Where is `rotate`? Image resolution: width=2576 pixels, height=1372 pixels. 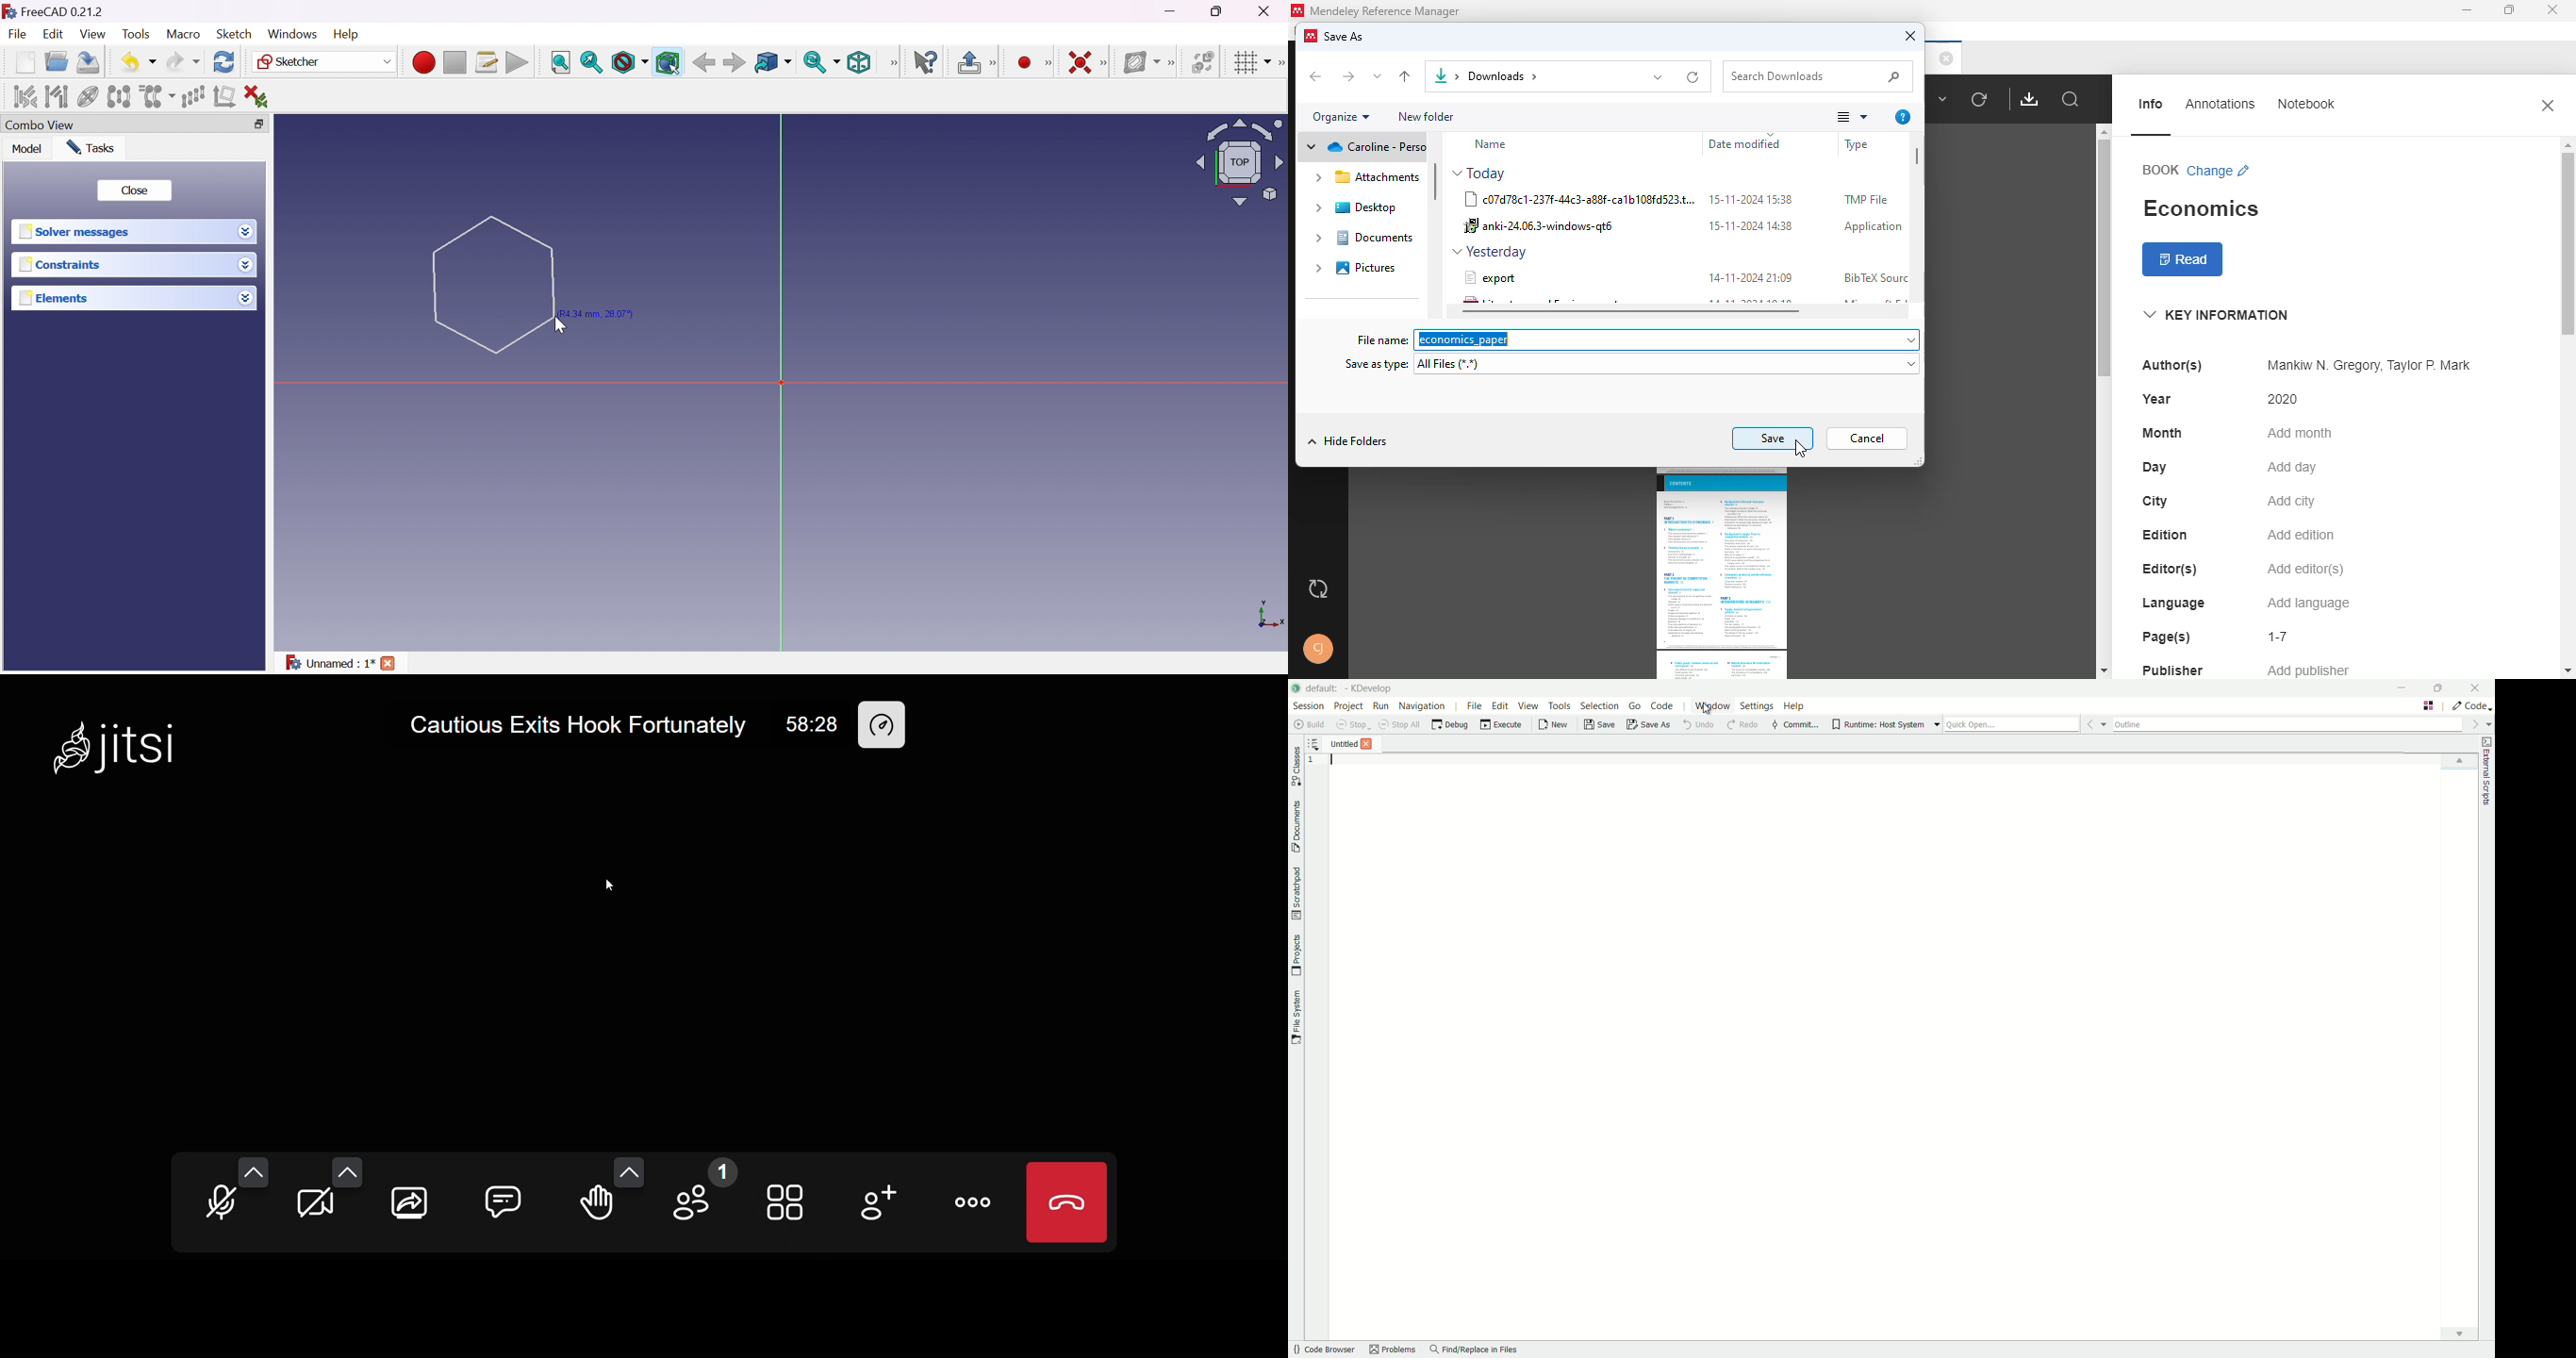
rotate is located at coordinates (1979, 99).